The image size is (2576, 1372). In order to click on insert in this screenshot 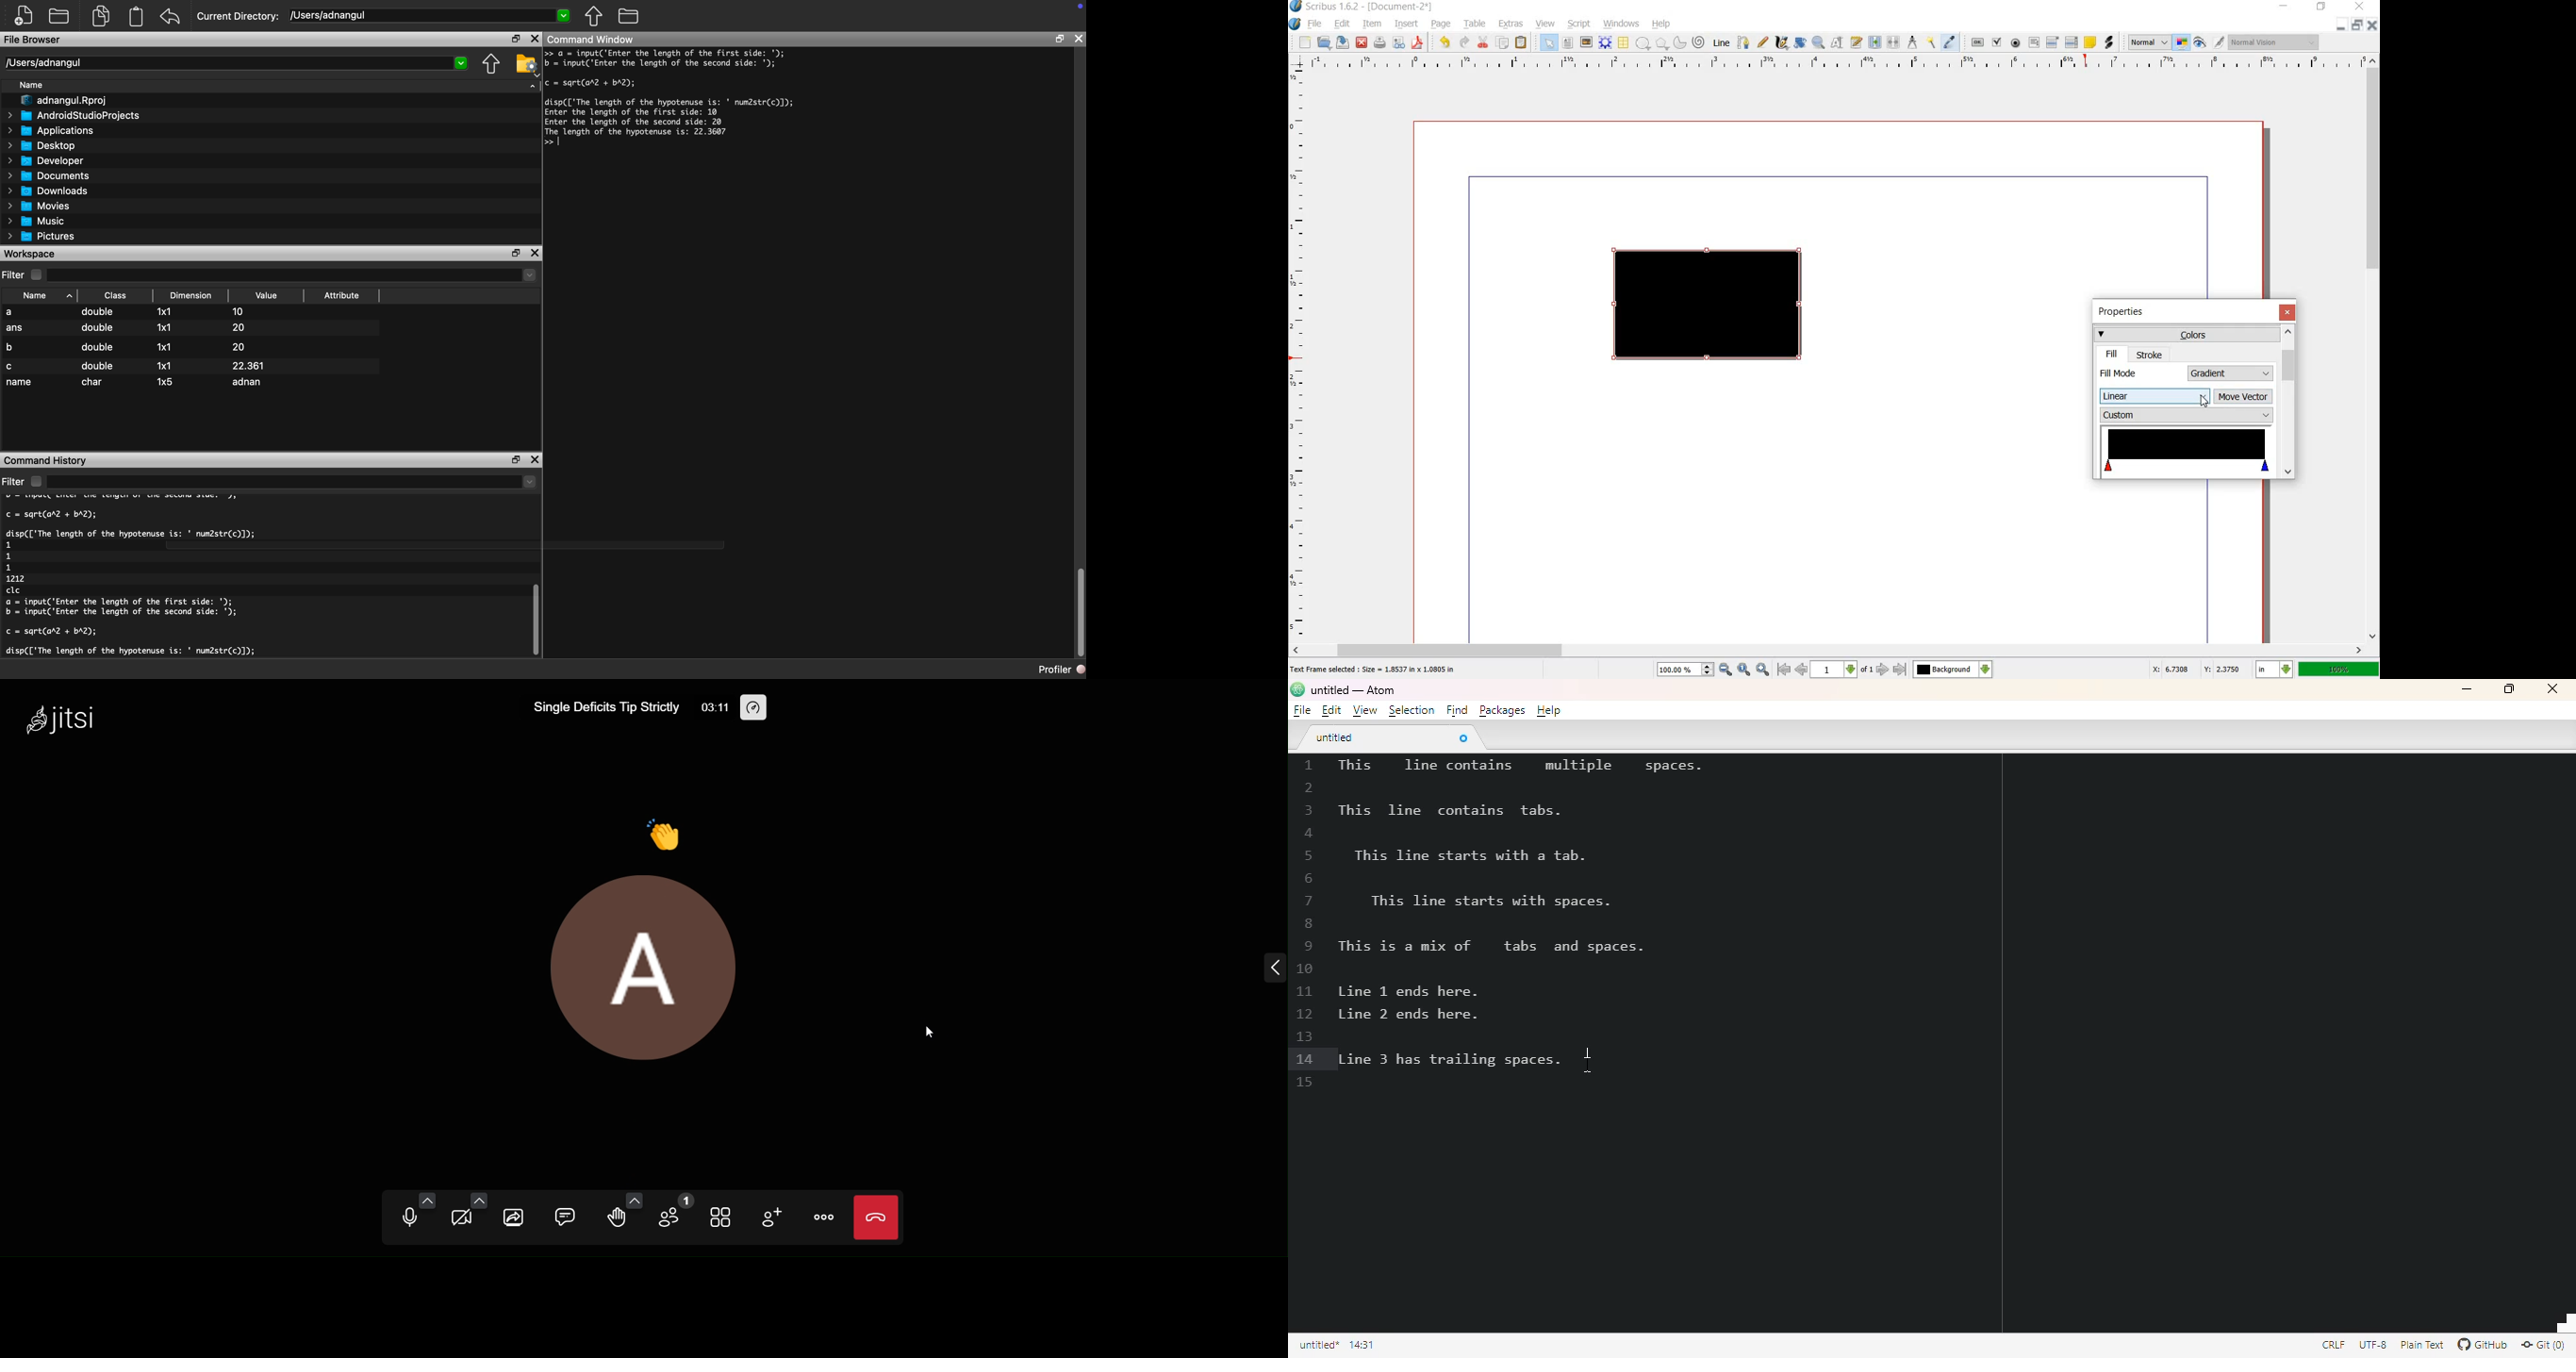, I will do `click(1407, 25)`.